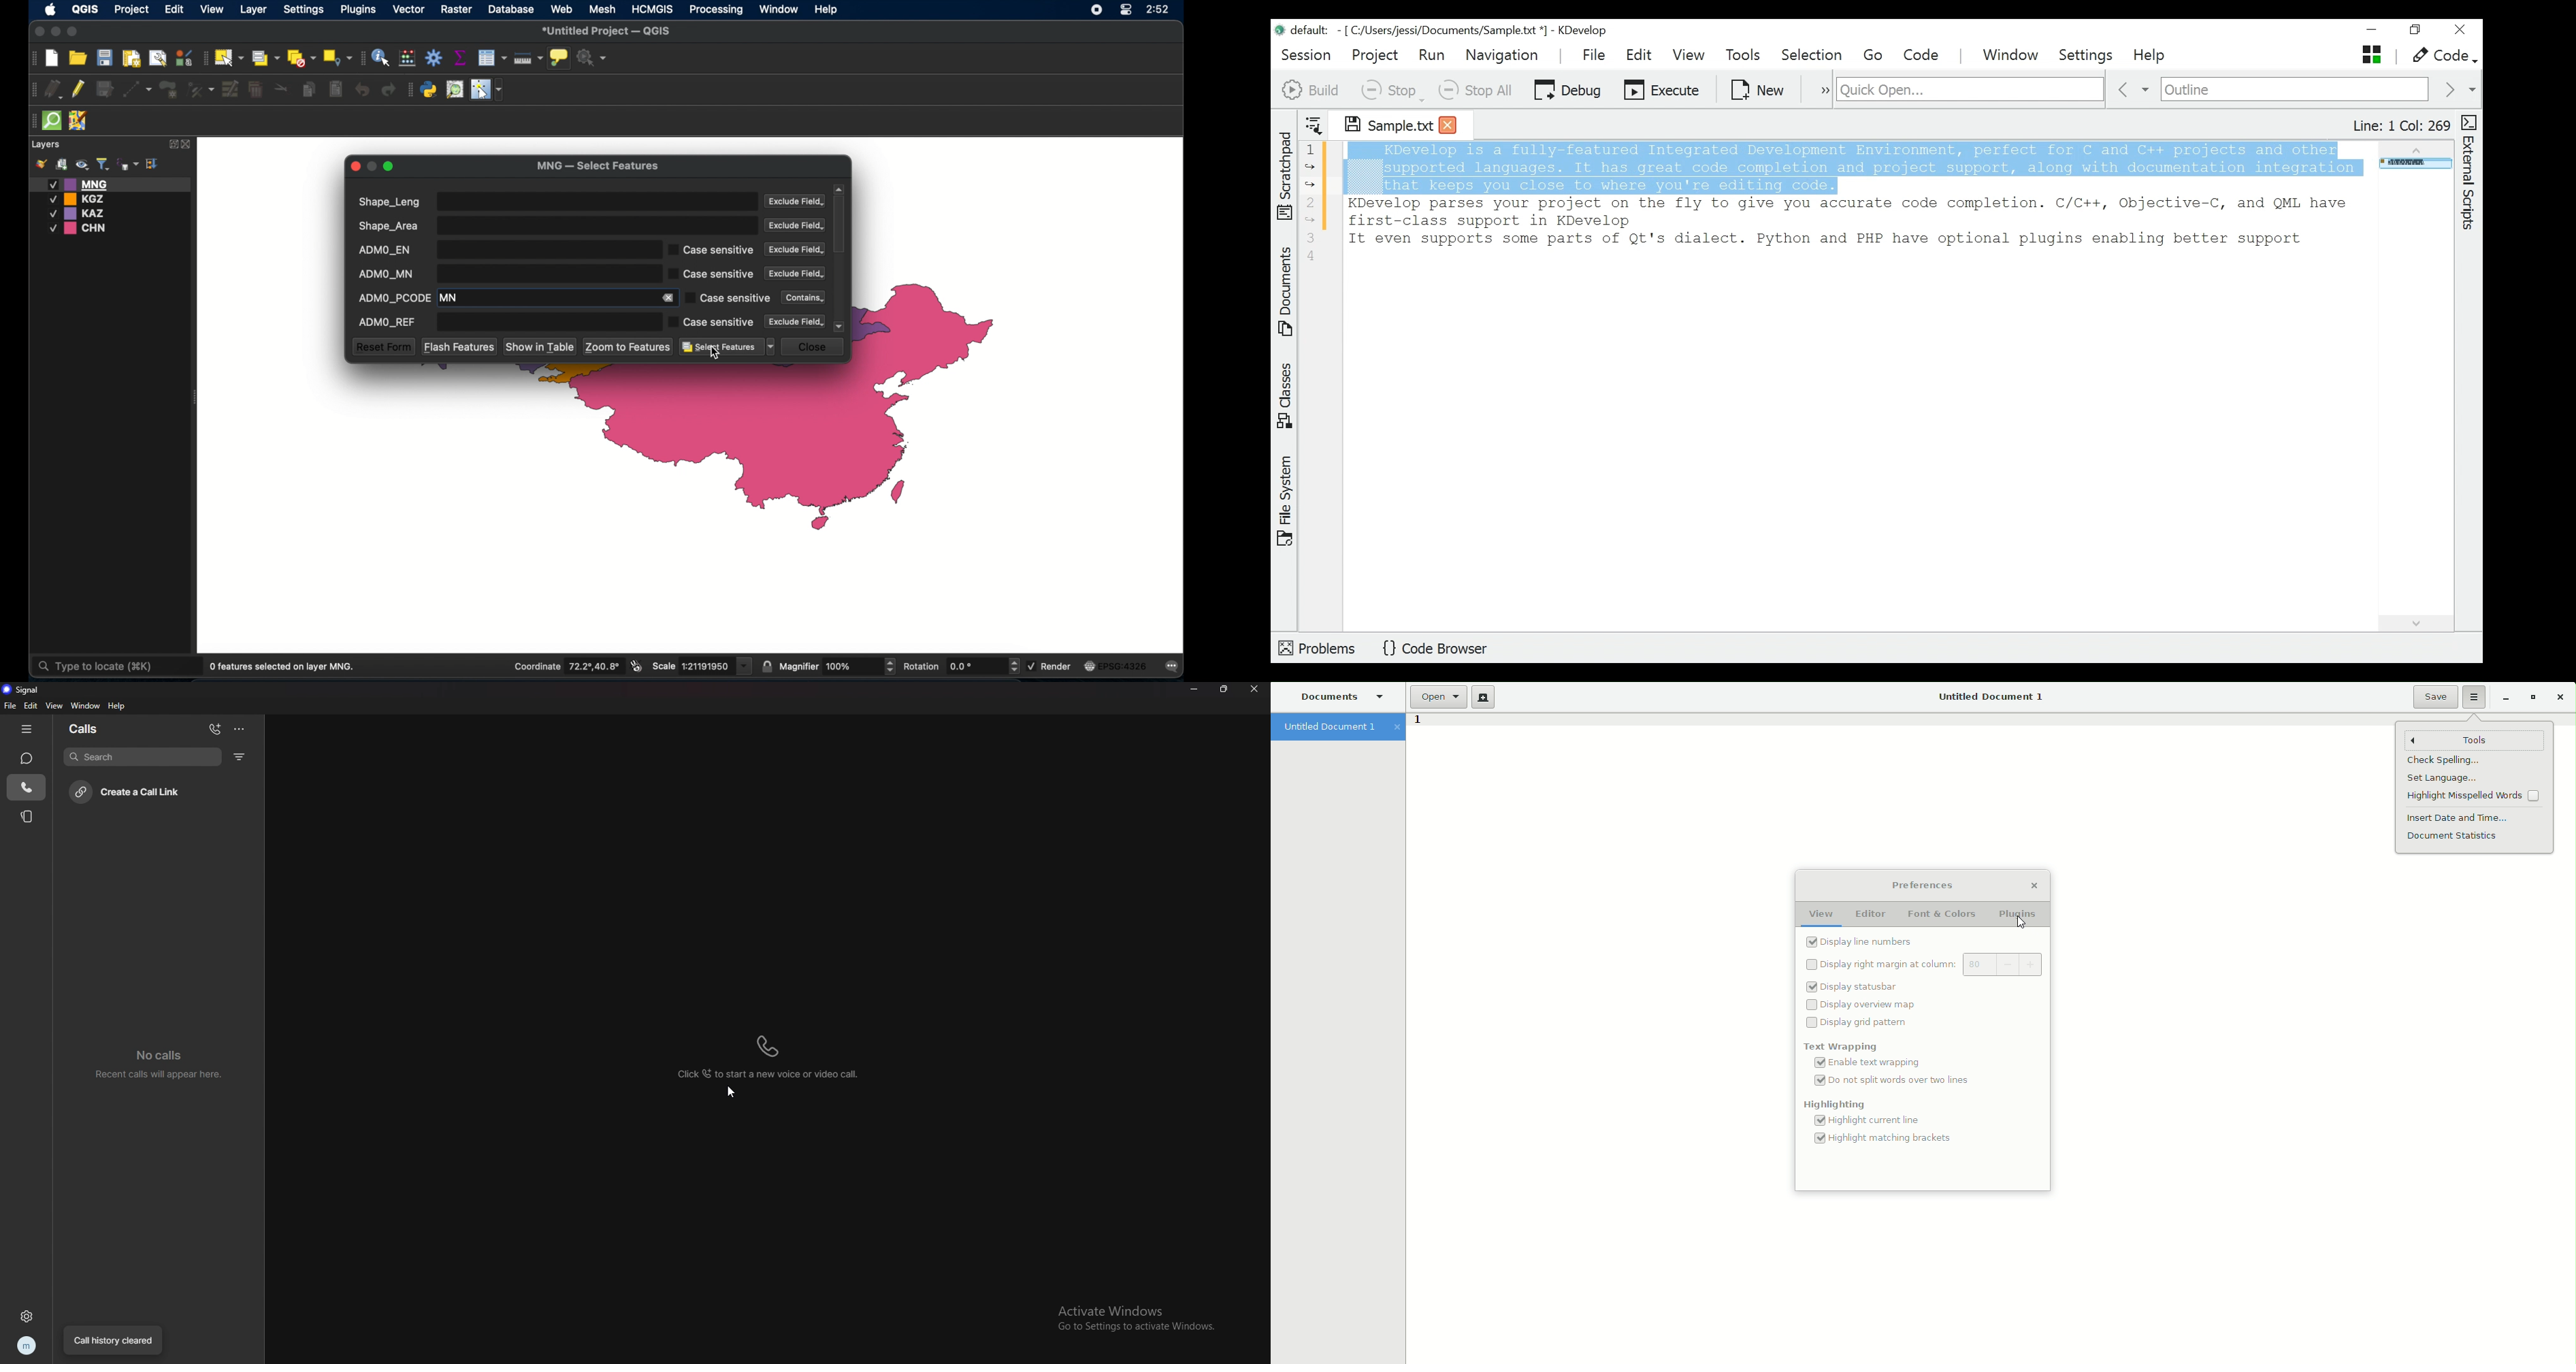 The height and width of the screenshot is (1372, 2576). I want to click on close, so click(188, 145).